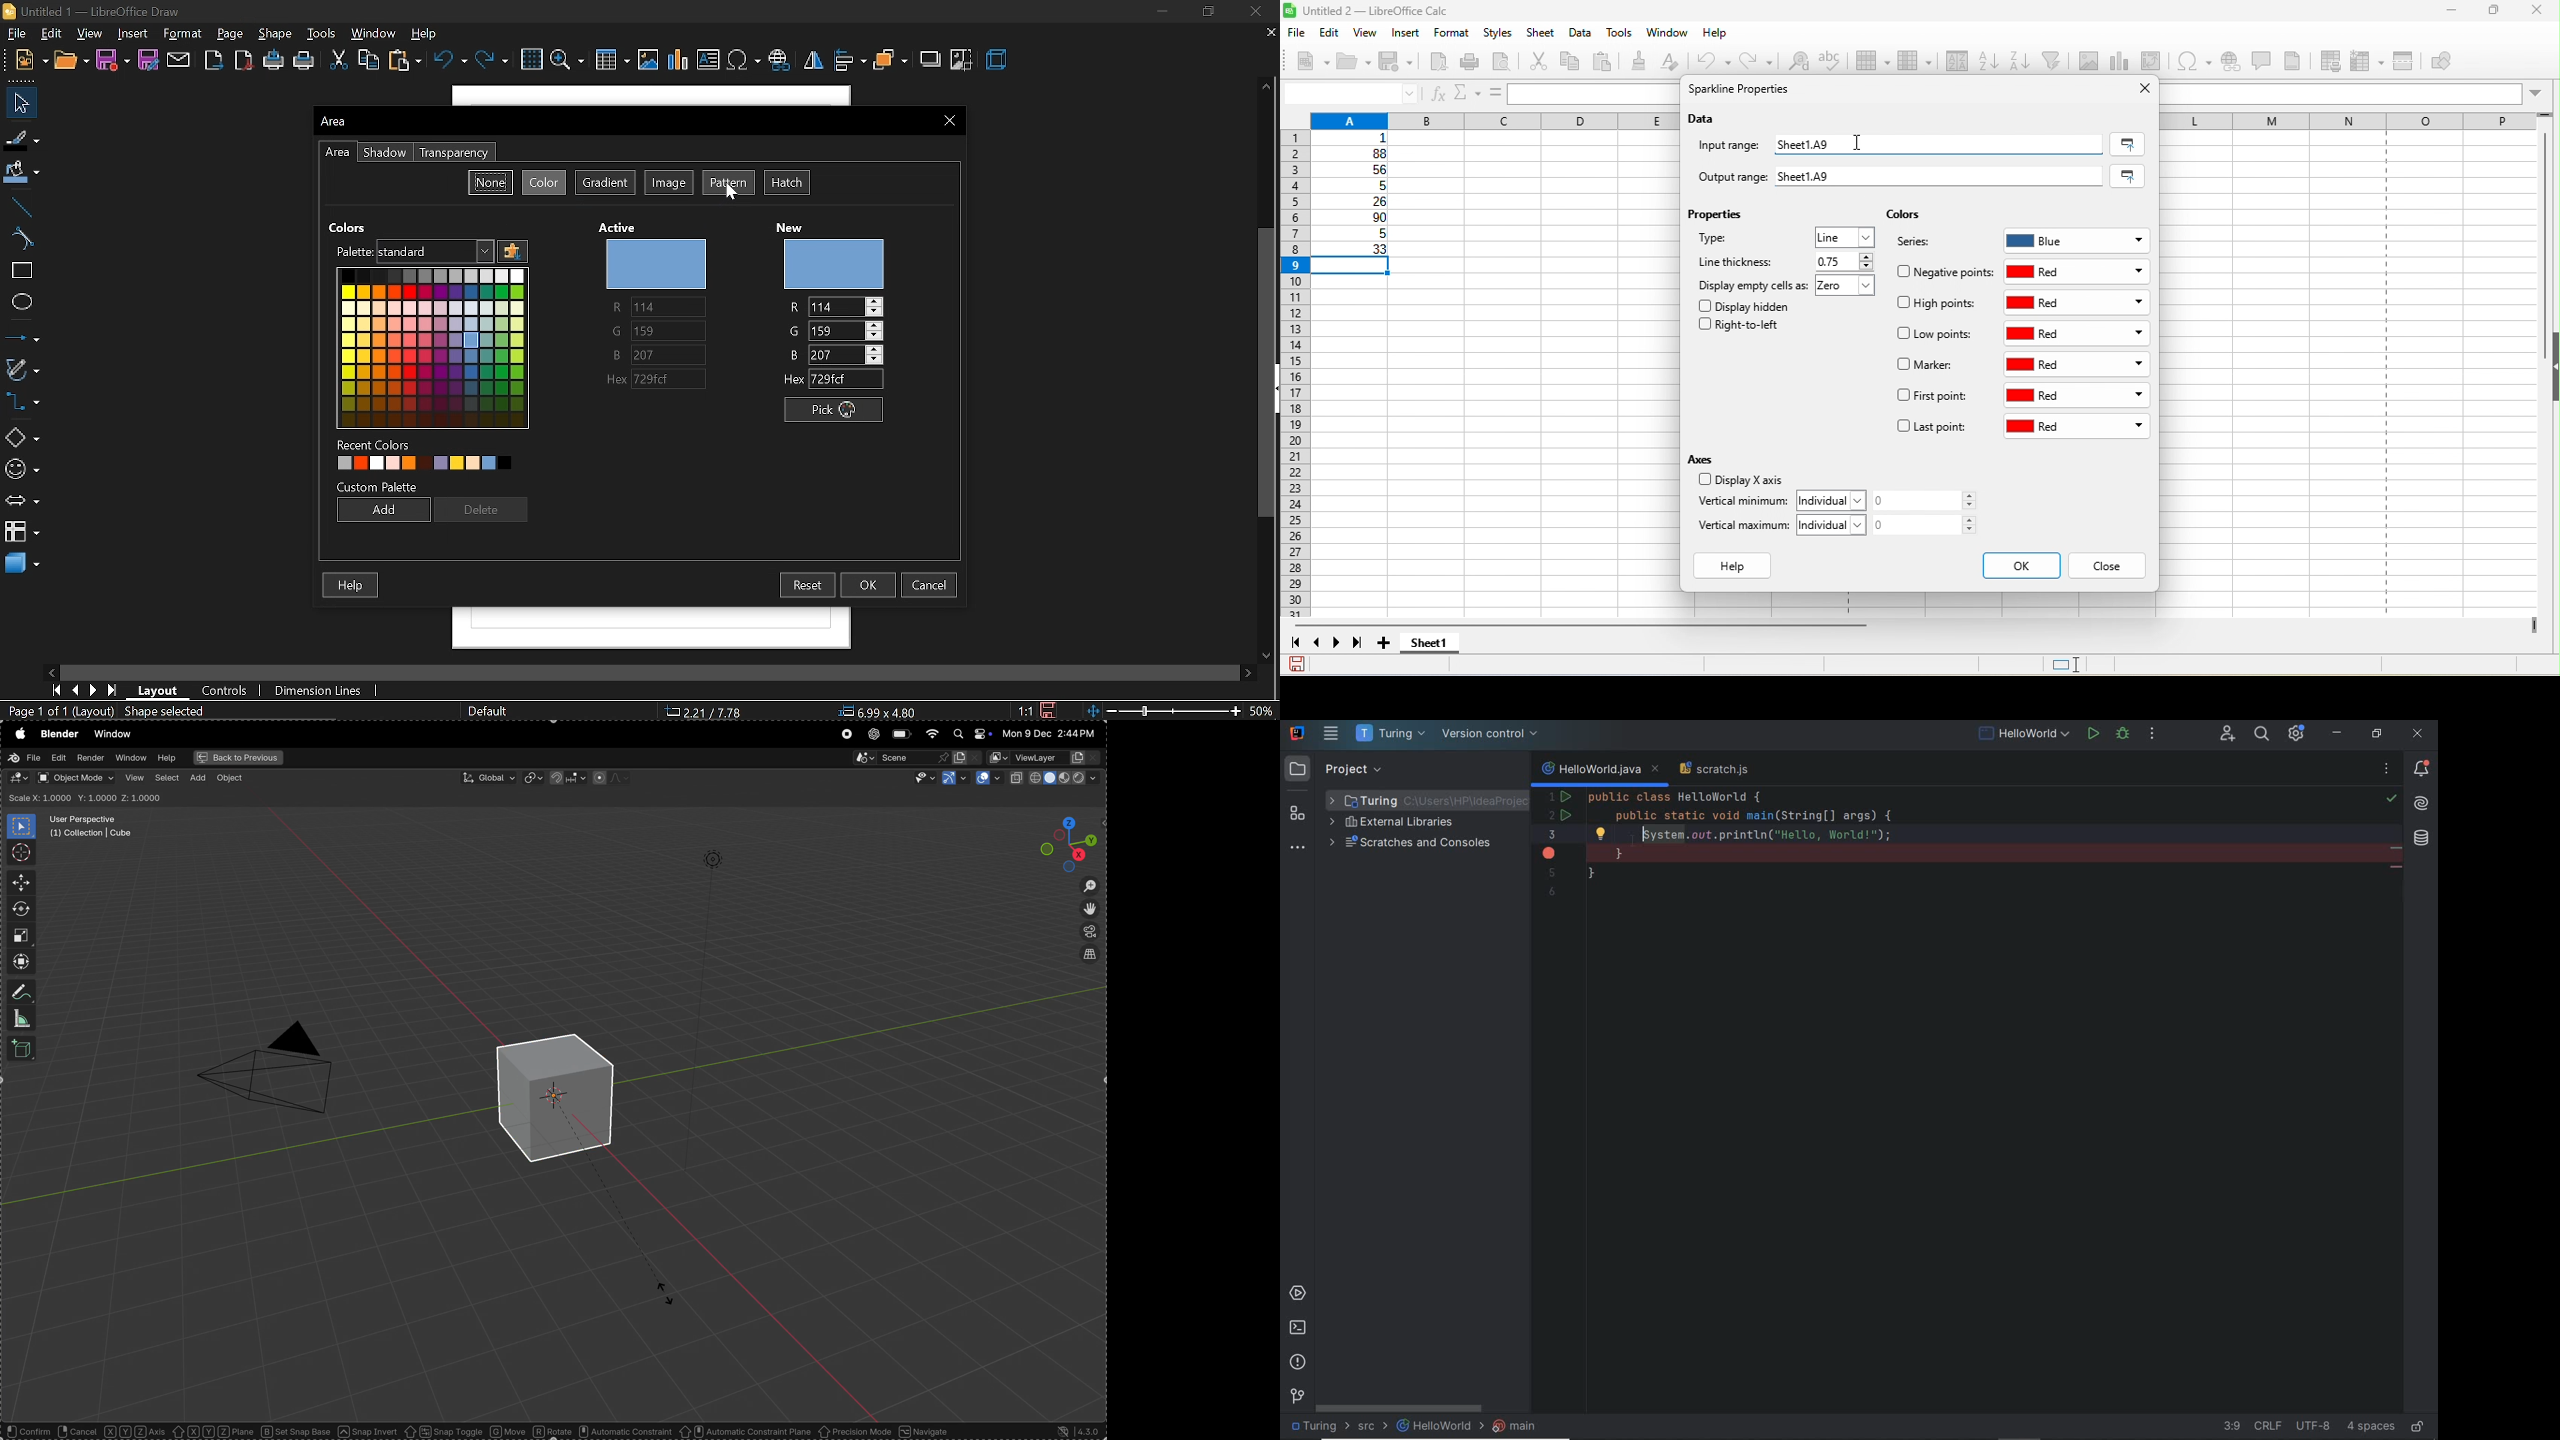 This screenshot has width=2576, height=1456. What do you see at coordinates (838, 264) in the screenshot?
I see `new color` at bounding box center [838, 264].